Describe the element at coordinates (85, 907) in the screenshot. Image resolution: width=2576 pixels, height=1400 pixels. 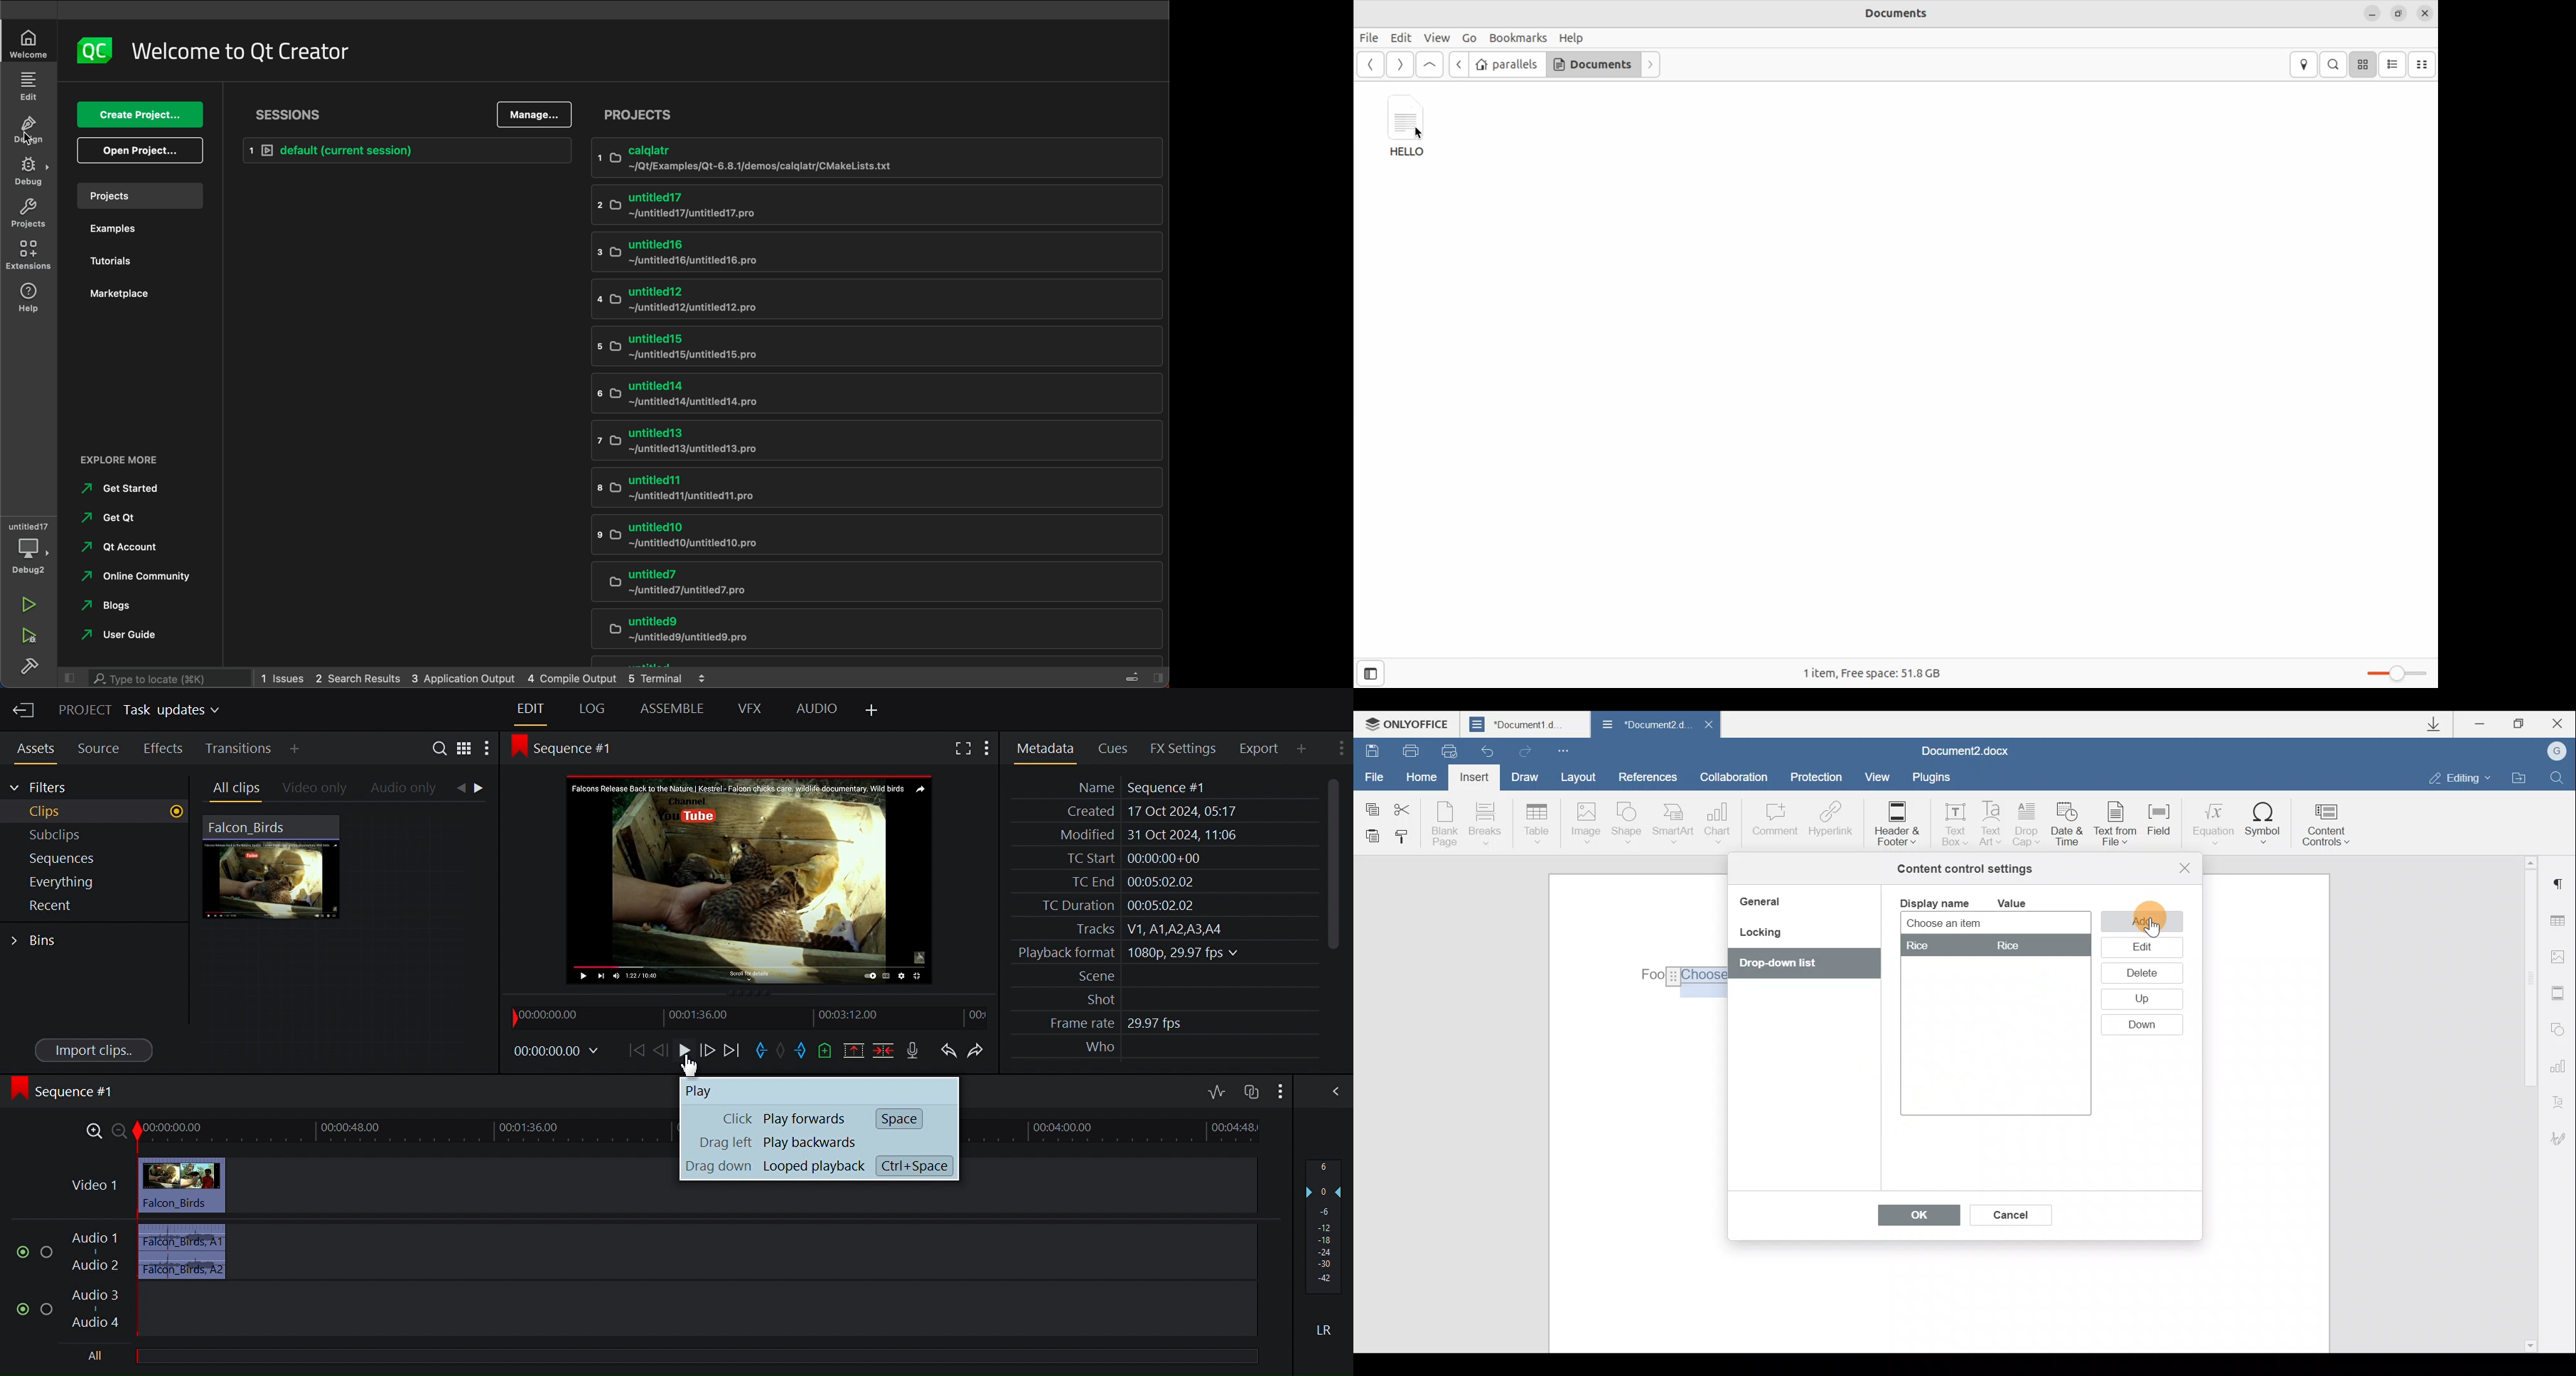
I see `Recent` at that location.